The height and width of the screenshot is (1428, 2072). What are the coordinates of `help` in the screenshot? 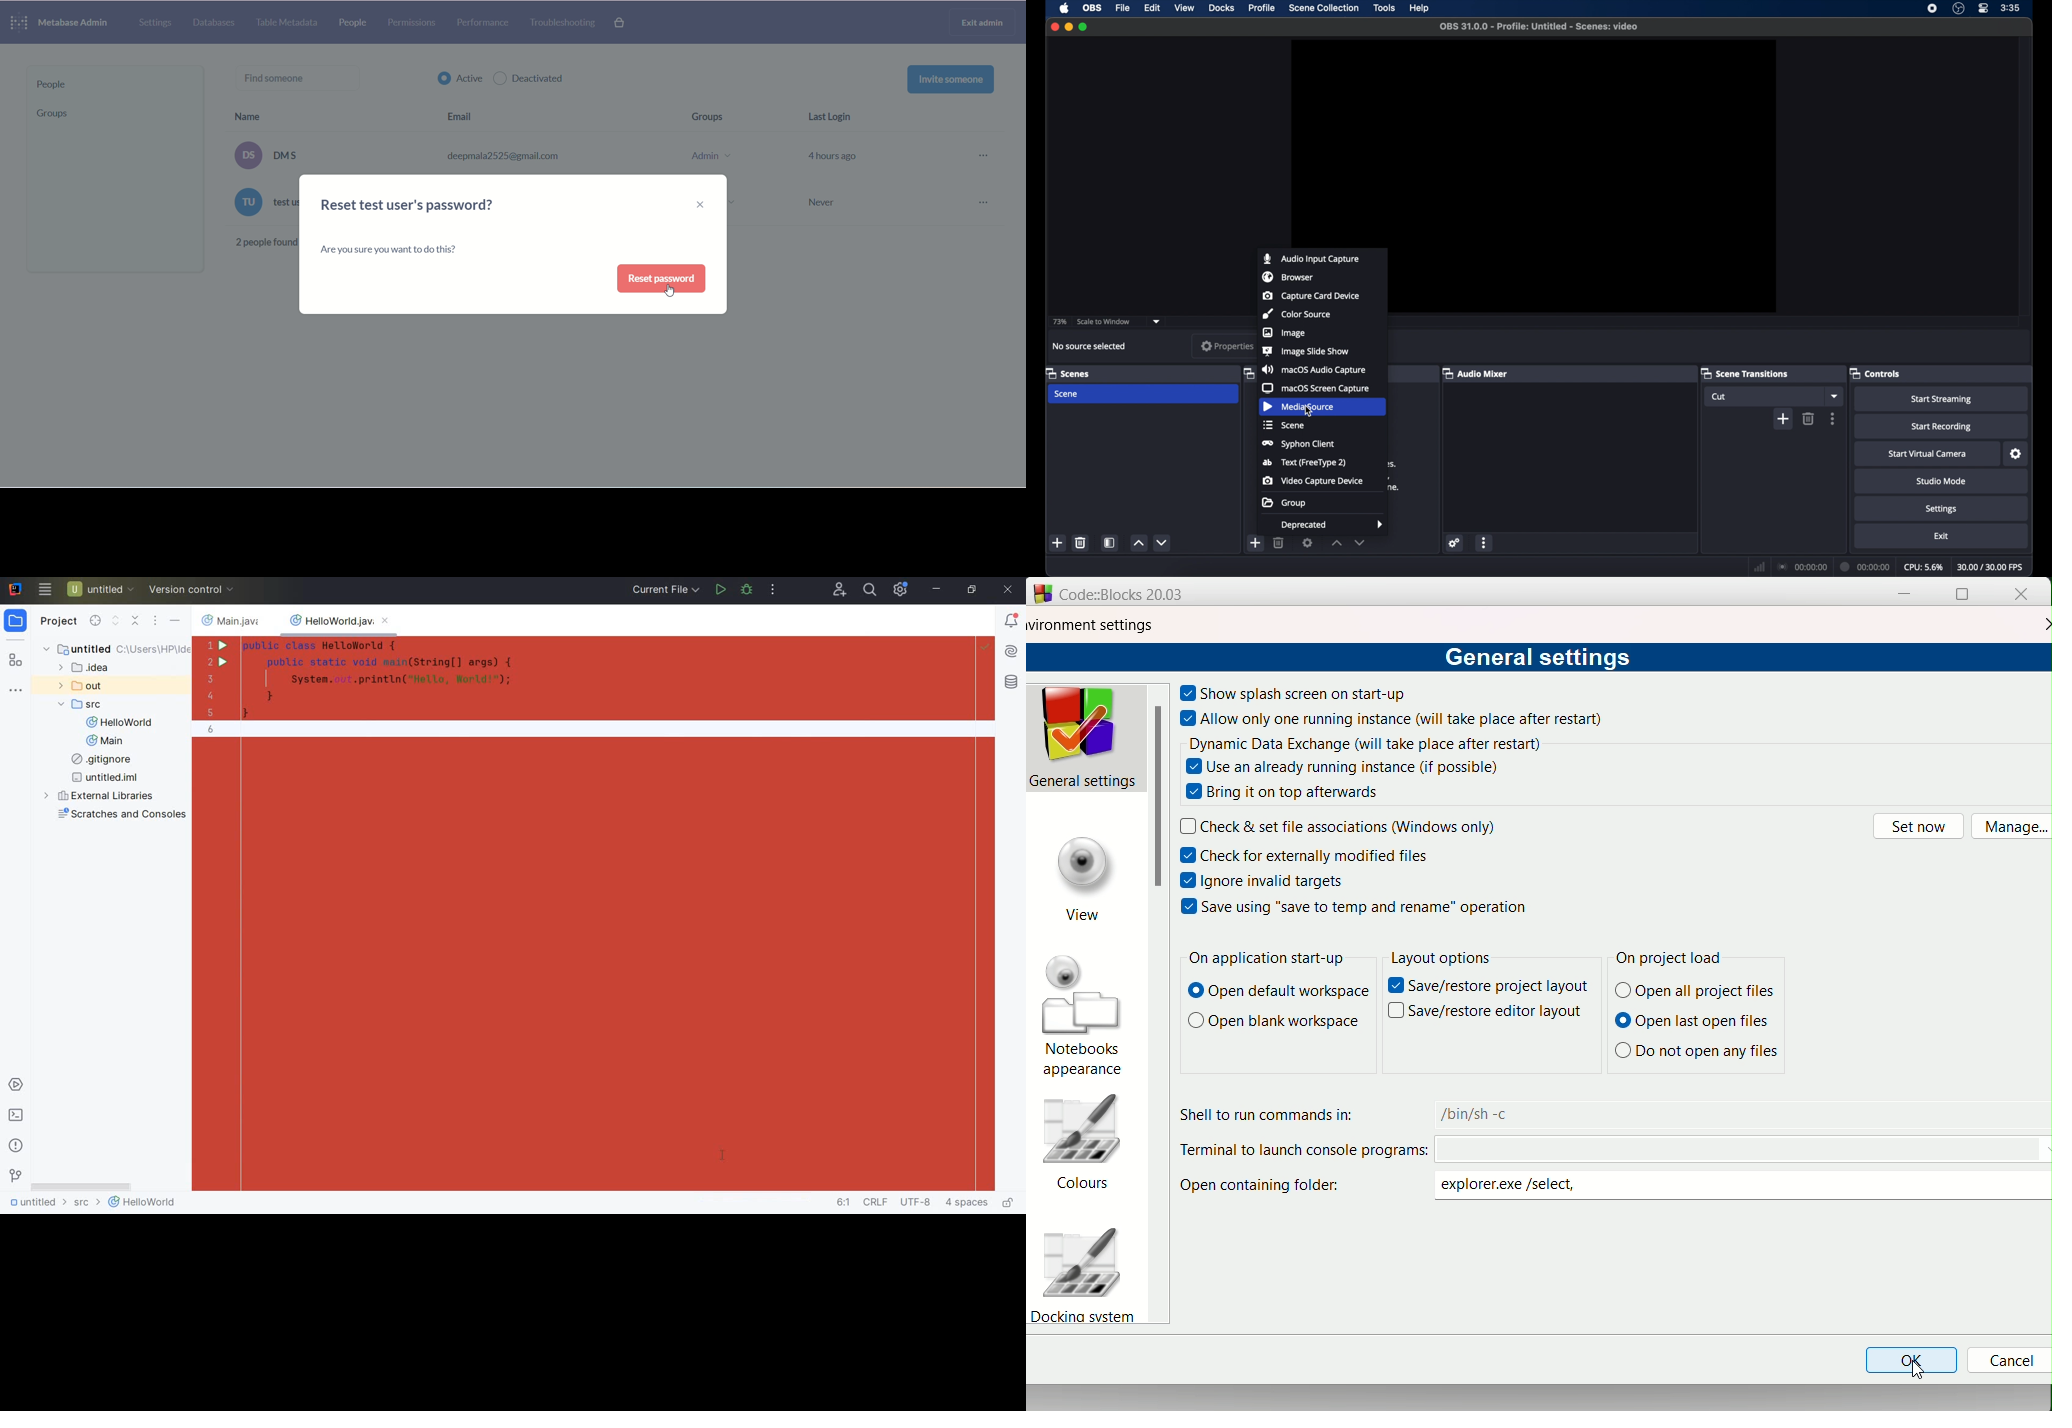 It's located at (1420, 8).